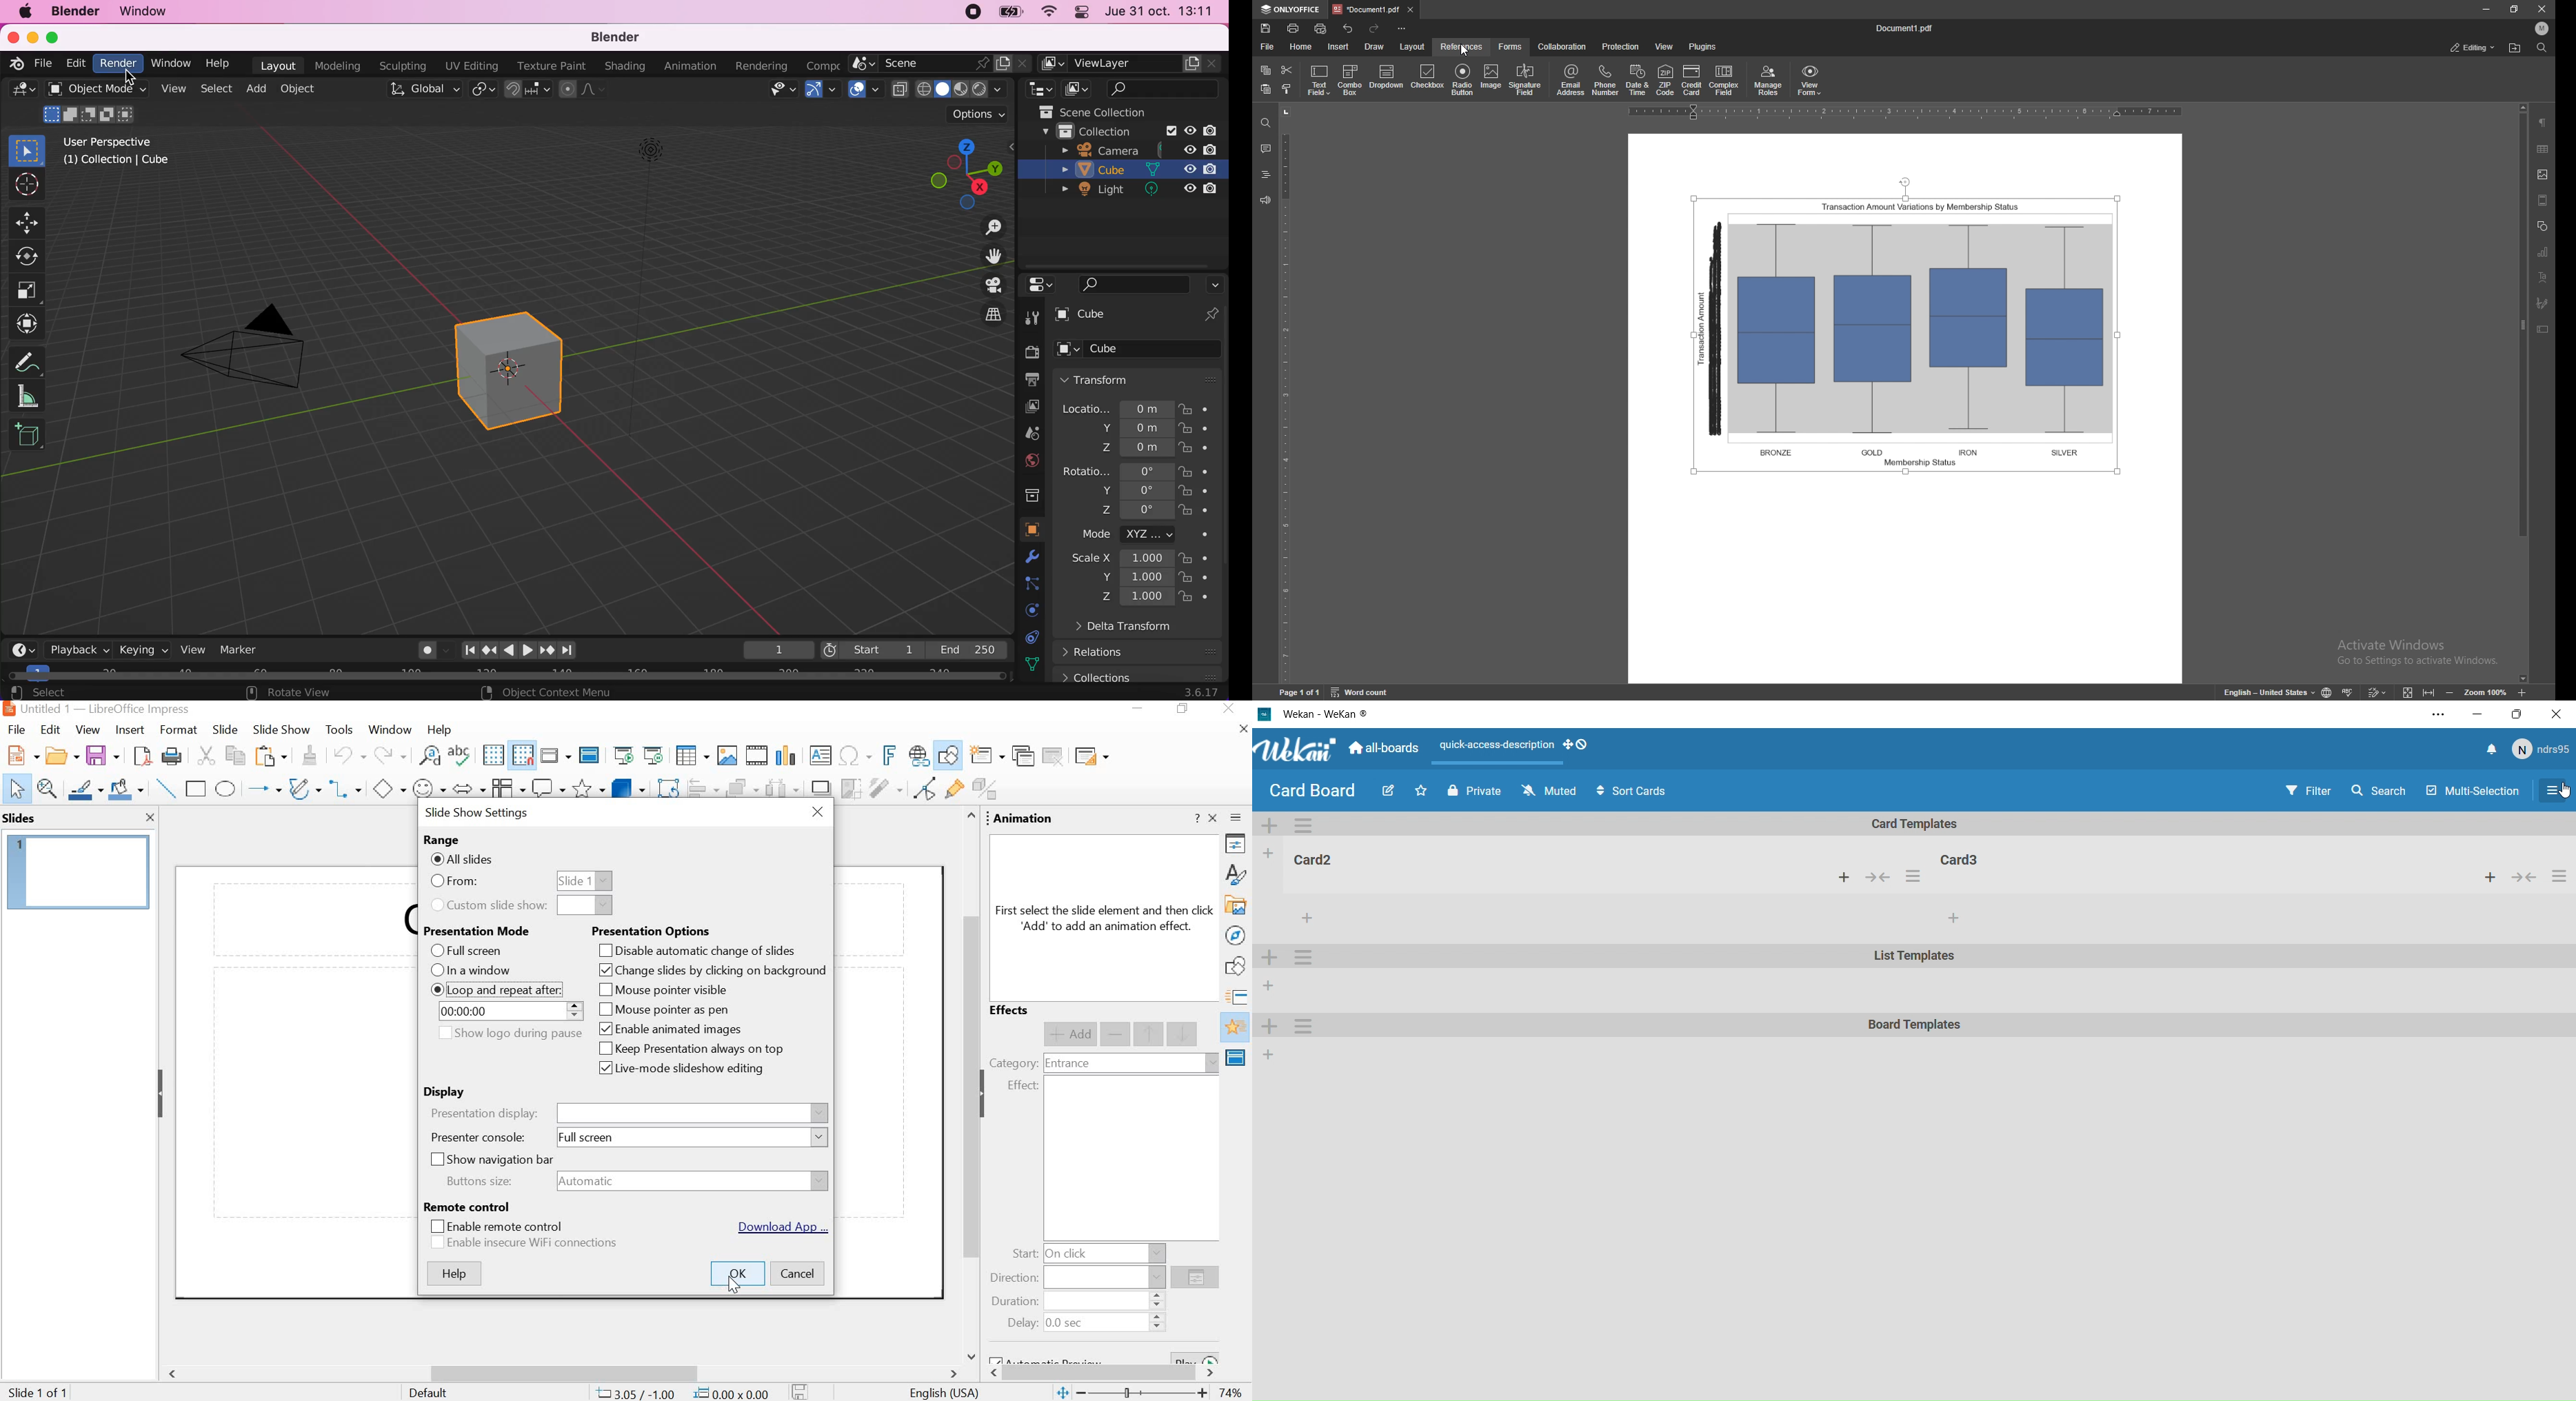  Describe the element at coordinates (1266, 71) in the screenshot. I see `copy` at that location.